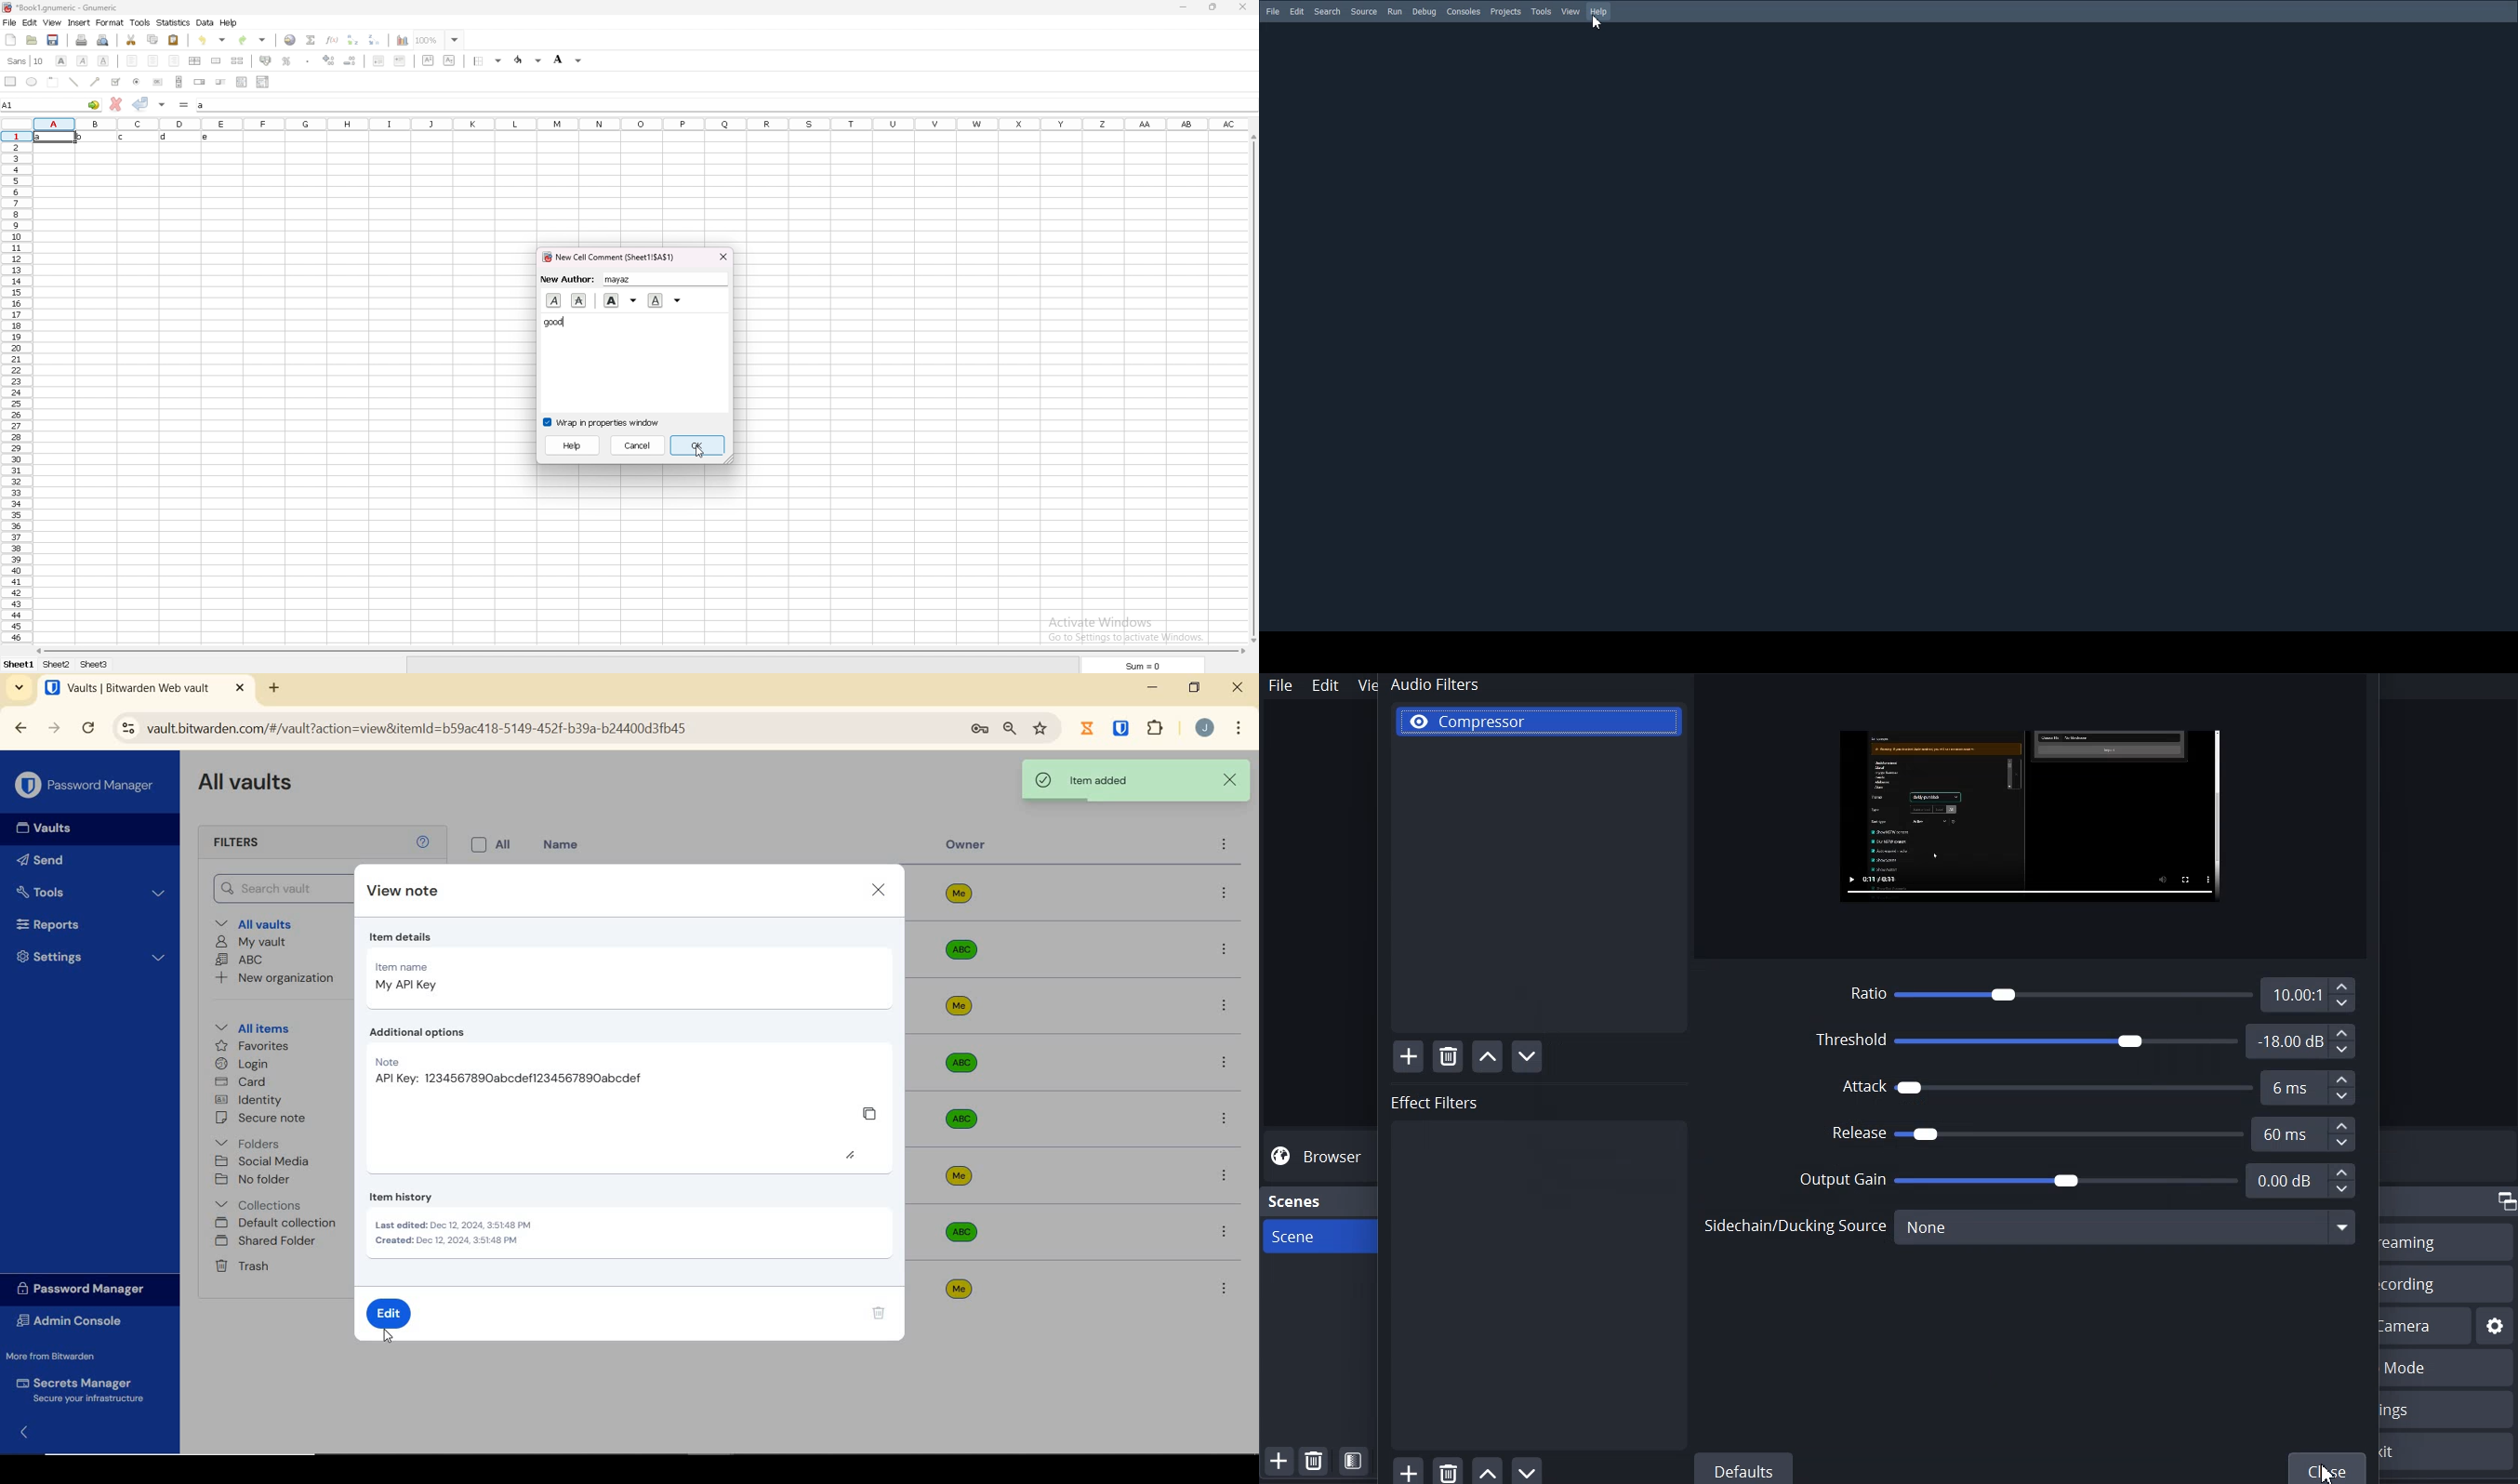 The width and height of the screenshot is (2520, 1484). I want to click on File, so click(1271, 12).